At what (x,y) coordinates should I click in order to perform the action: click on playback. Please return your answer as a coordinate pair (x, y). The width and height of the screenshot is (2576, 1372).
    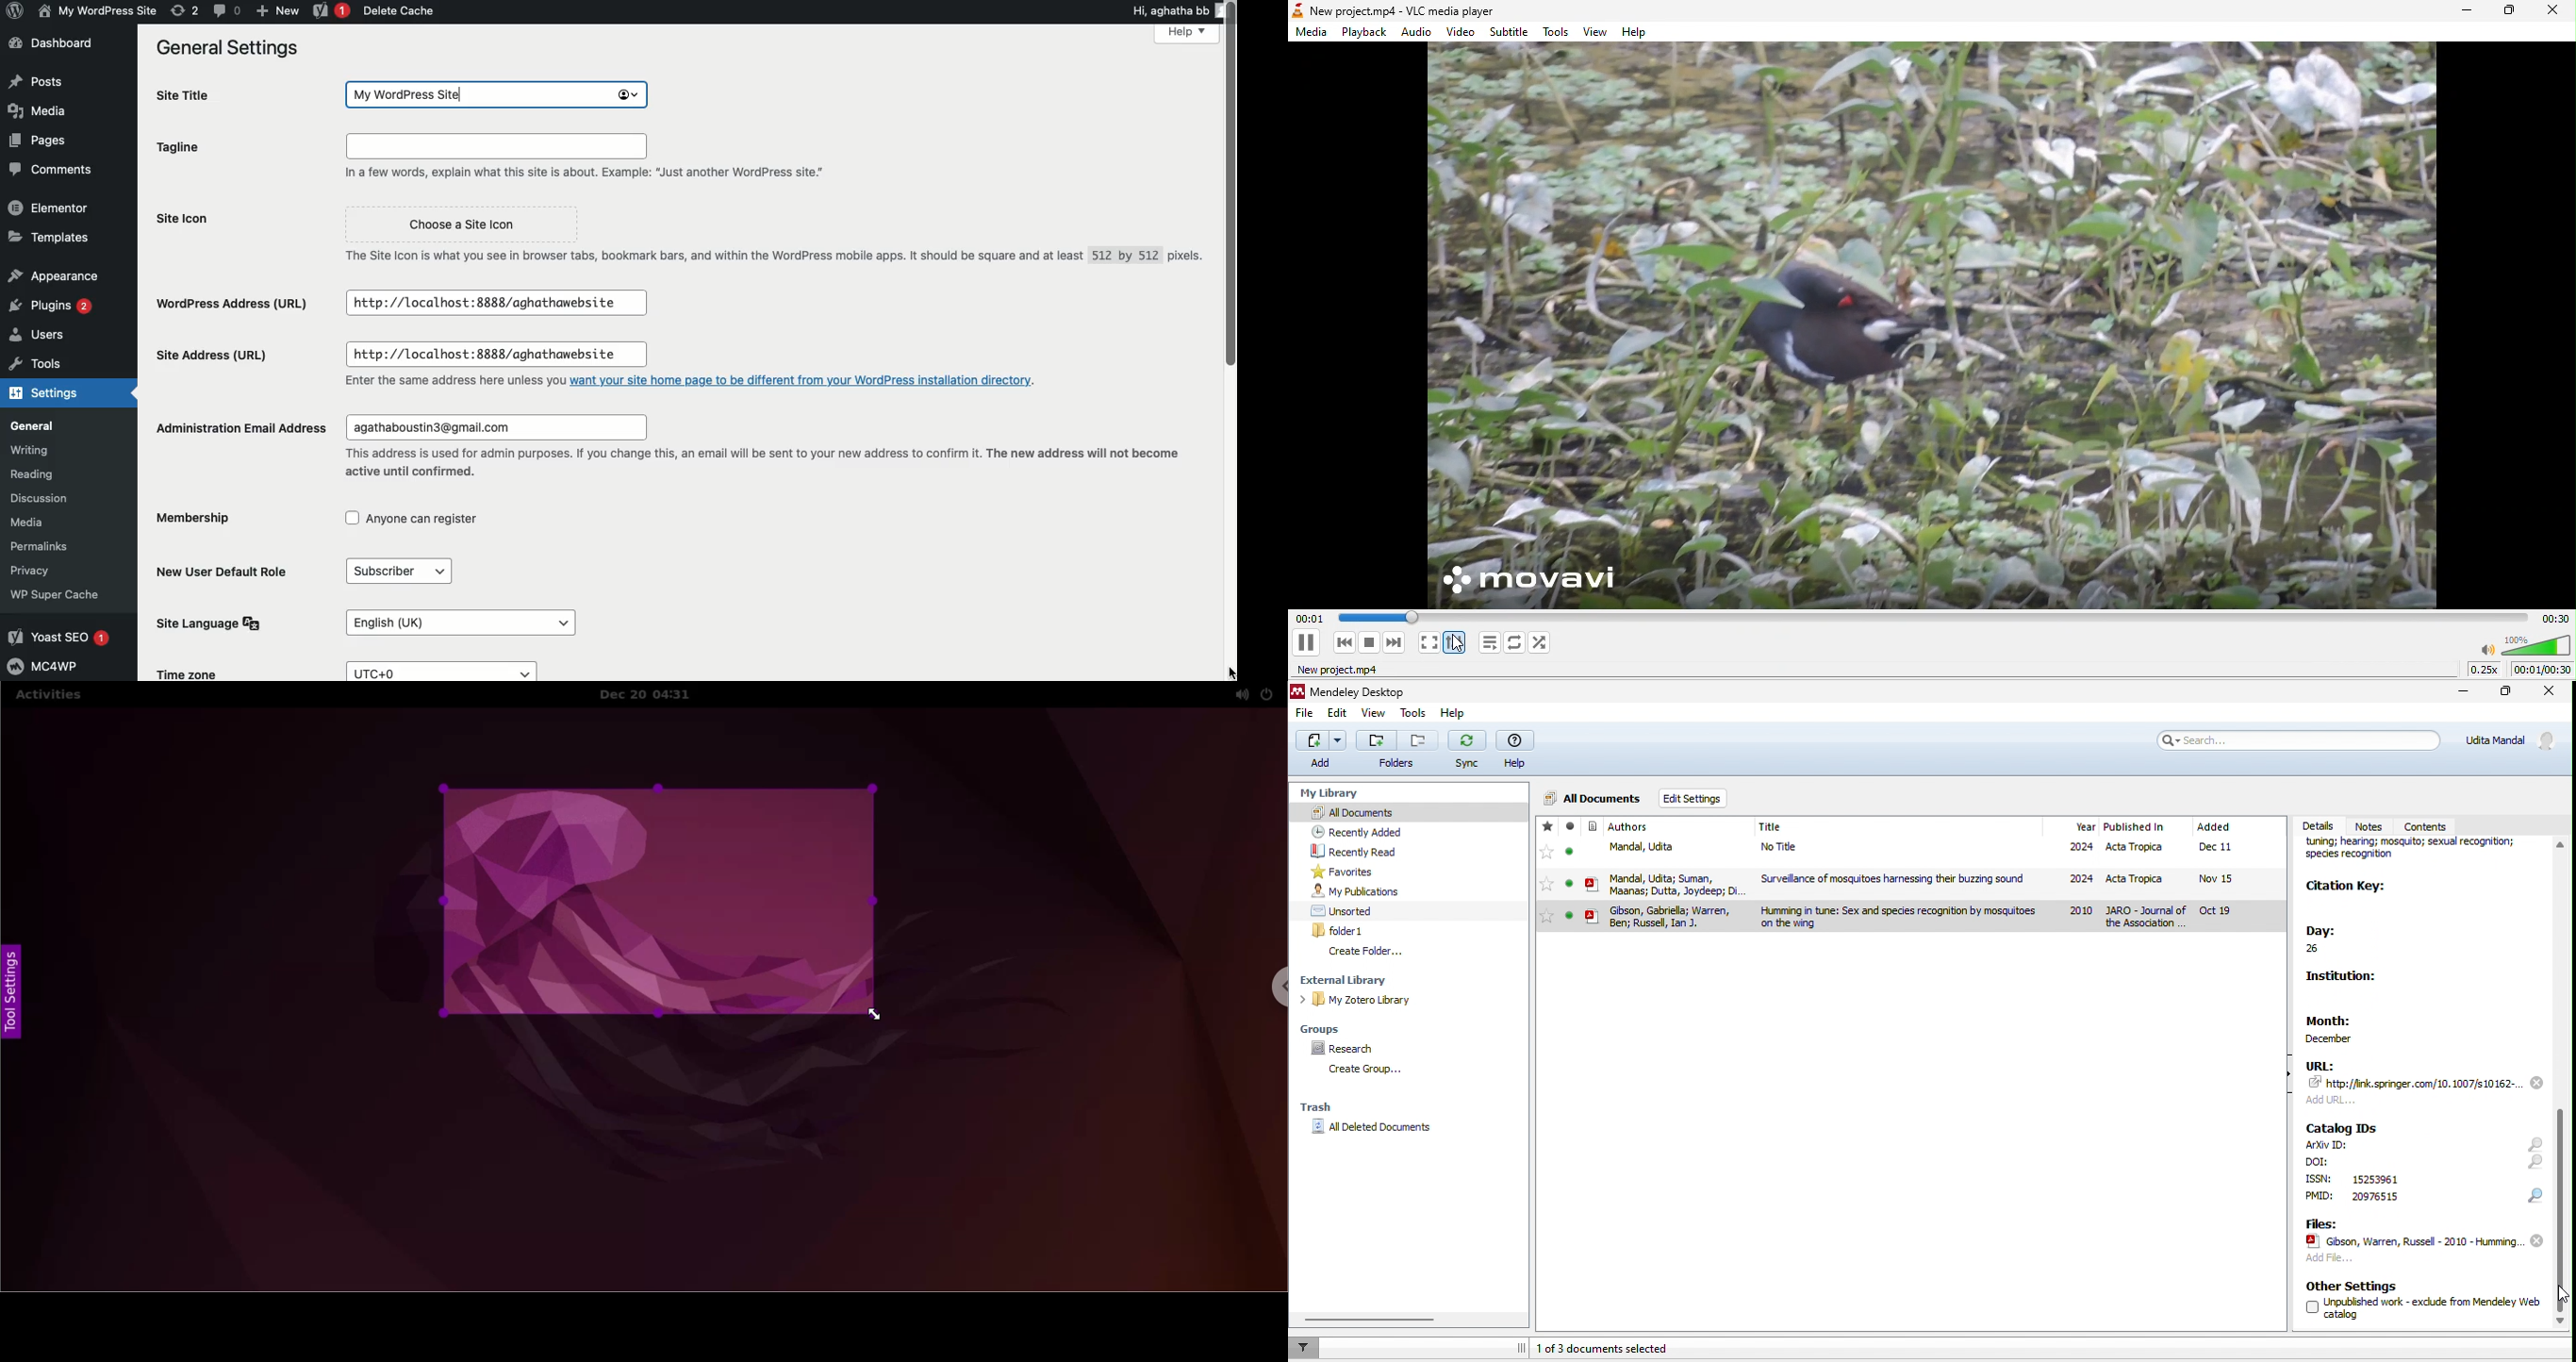
    Looking at the image, I should click on (1362, 33).